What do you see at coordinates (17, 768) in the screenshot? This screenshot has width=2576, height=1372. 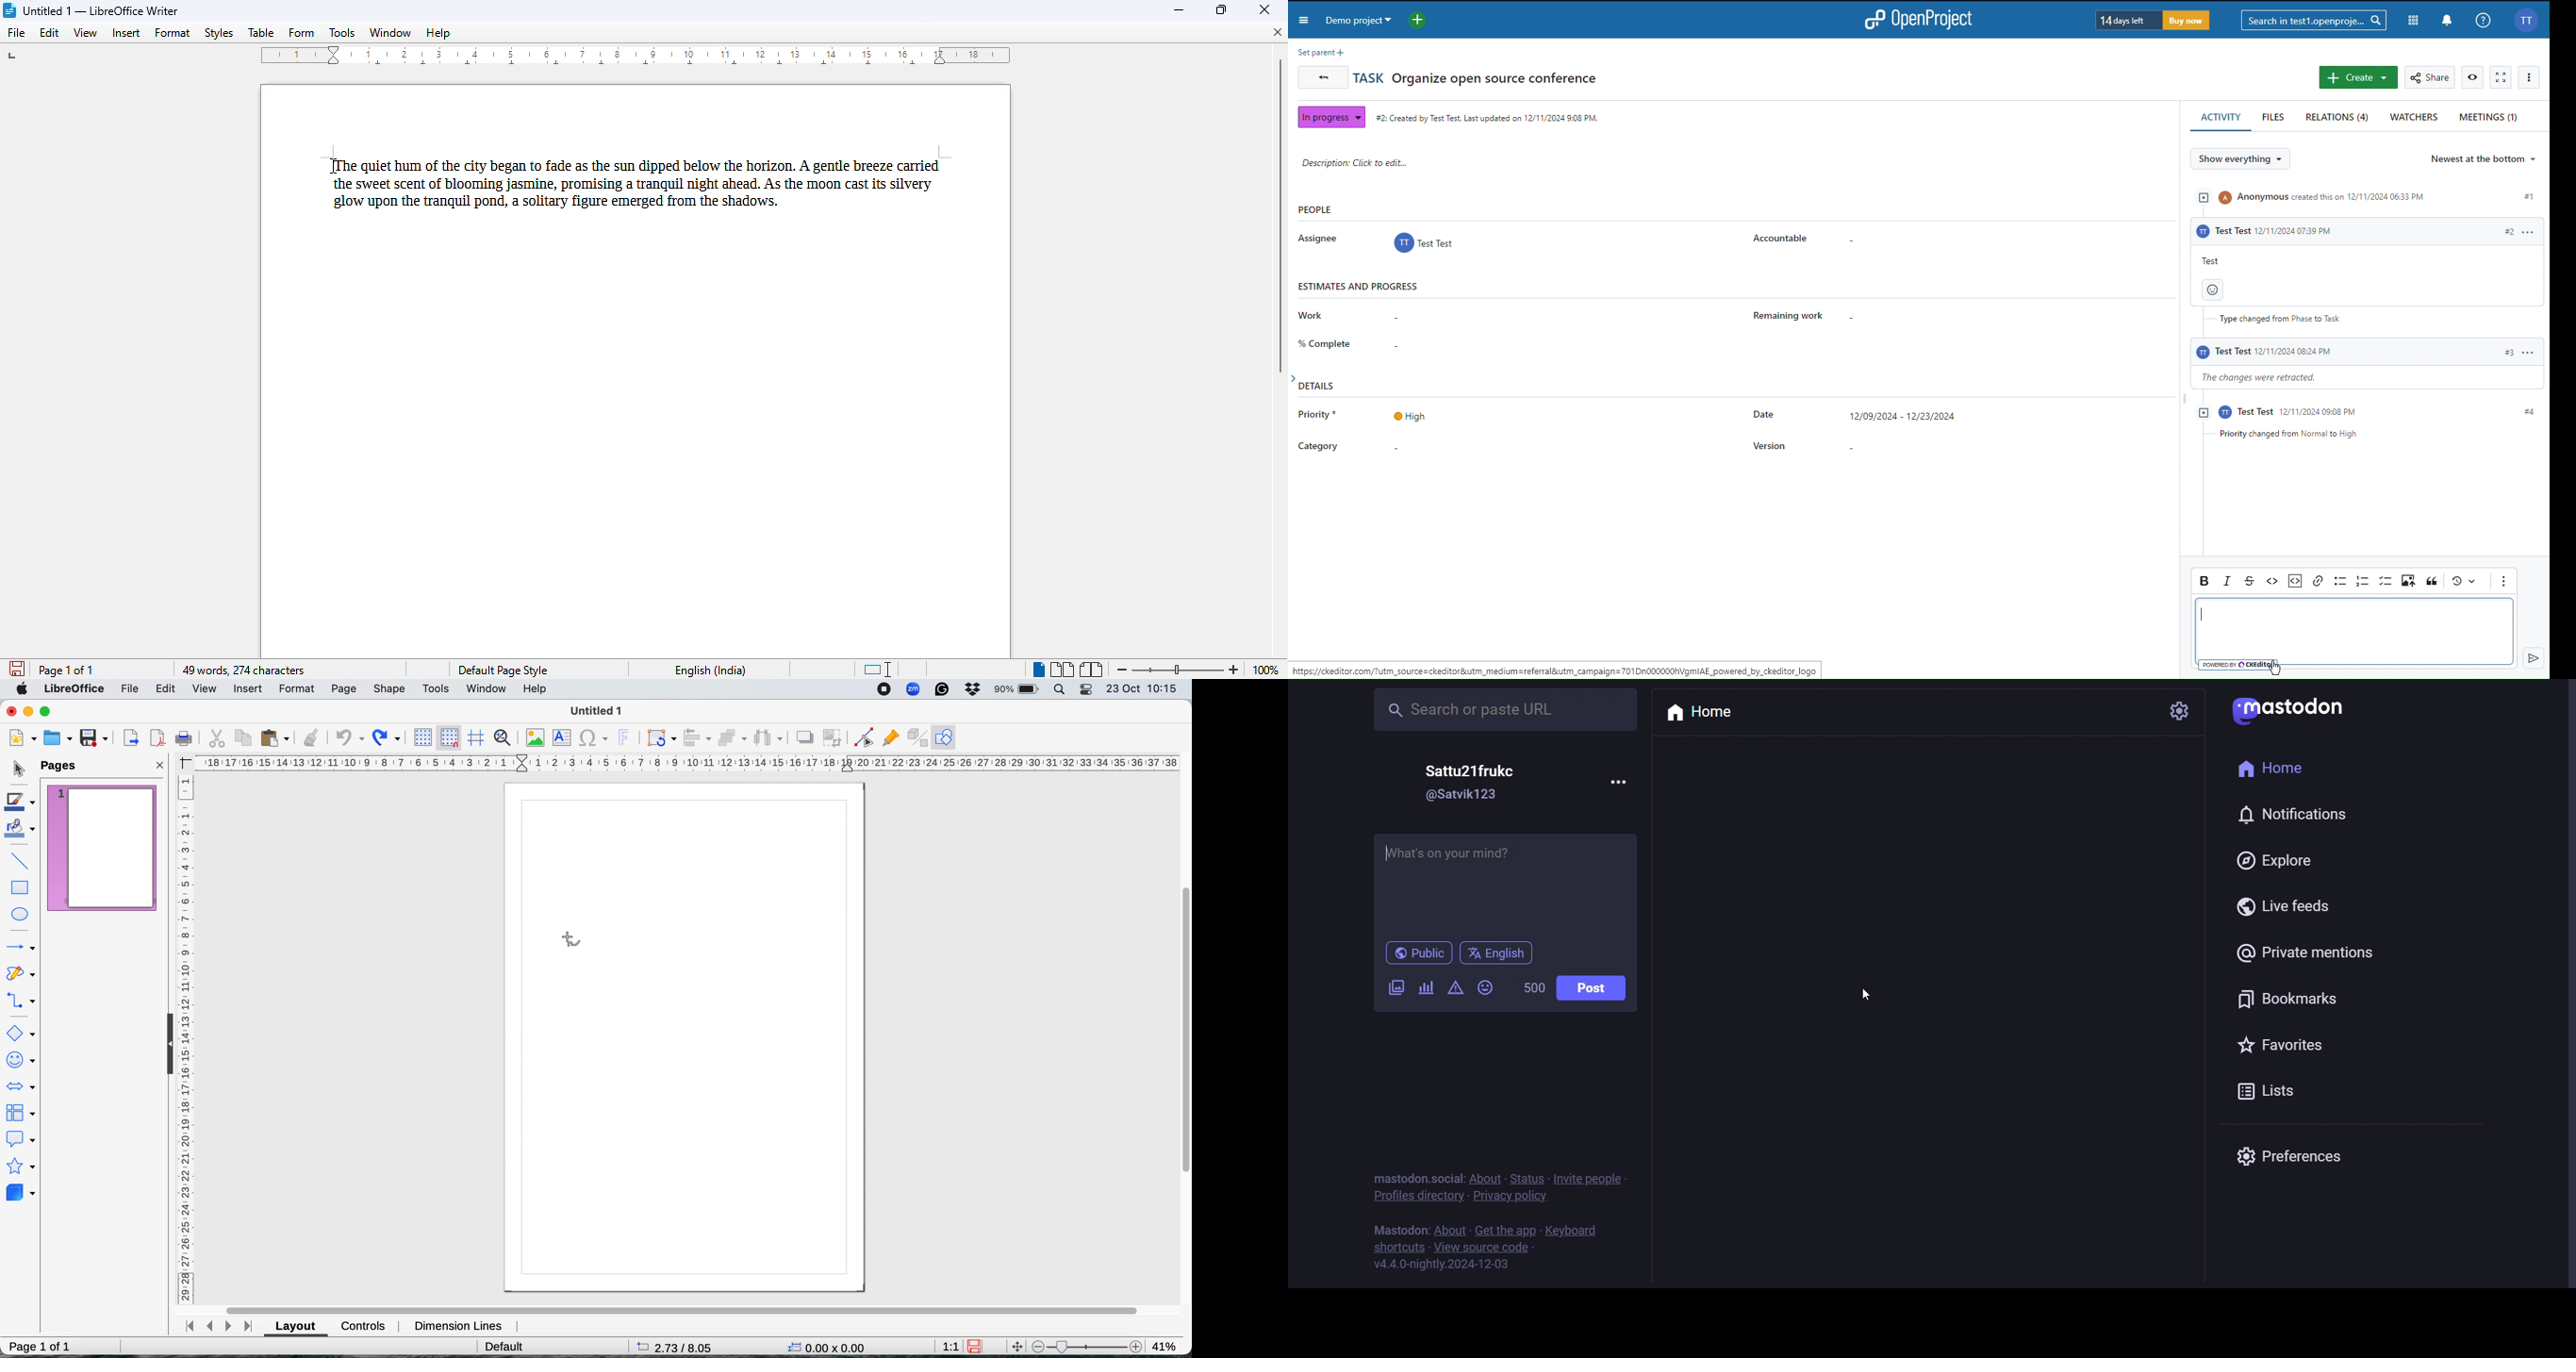 I see `selection tool` at bounding box center [17, 768].